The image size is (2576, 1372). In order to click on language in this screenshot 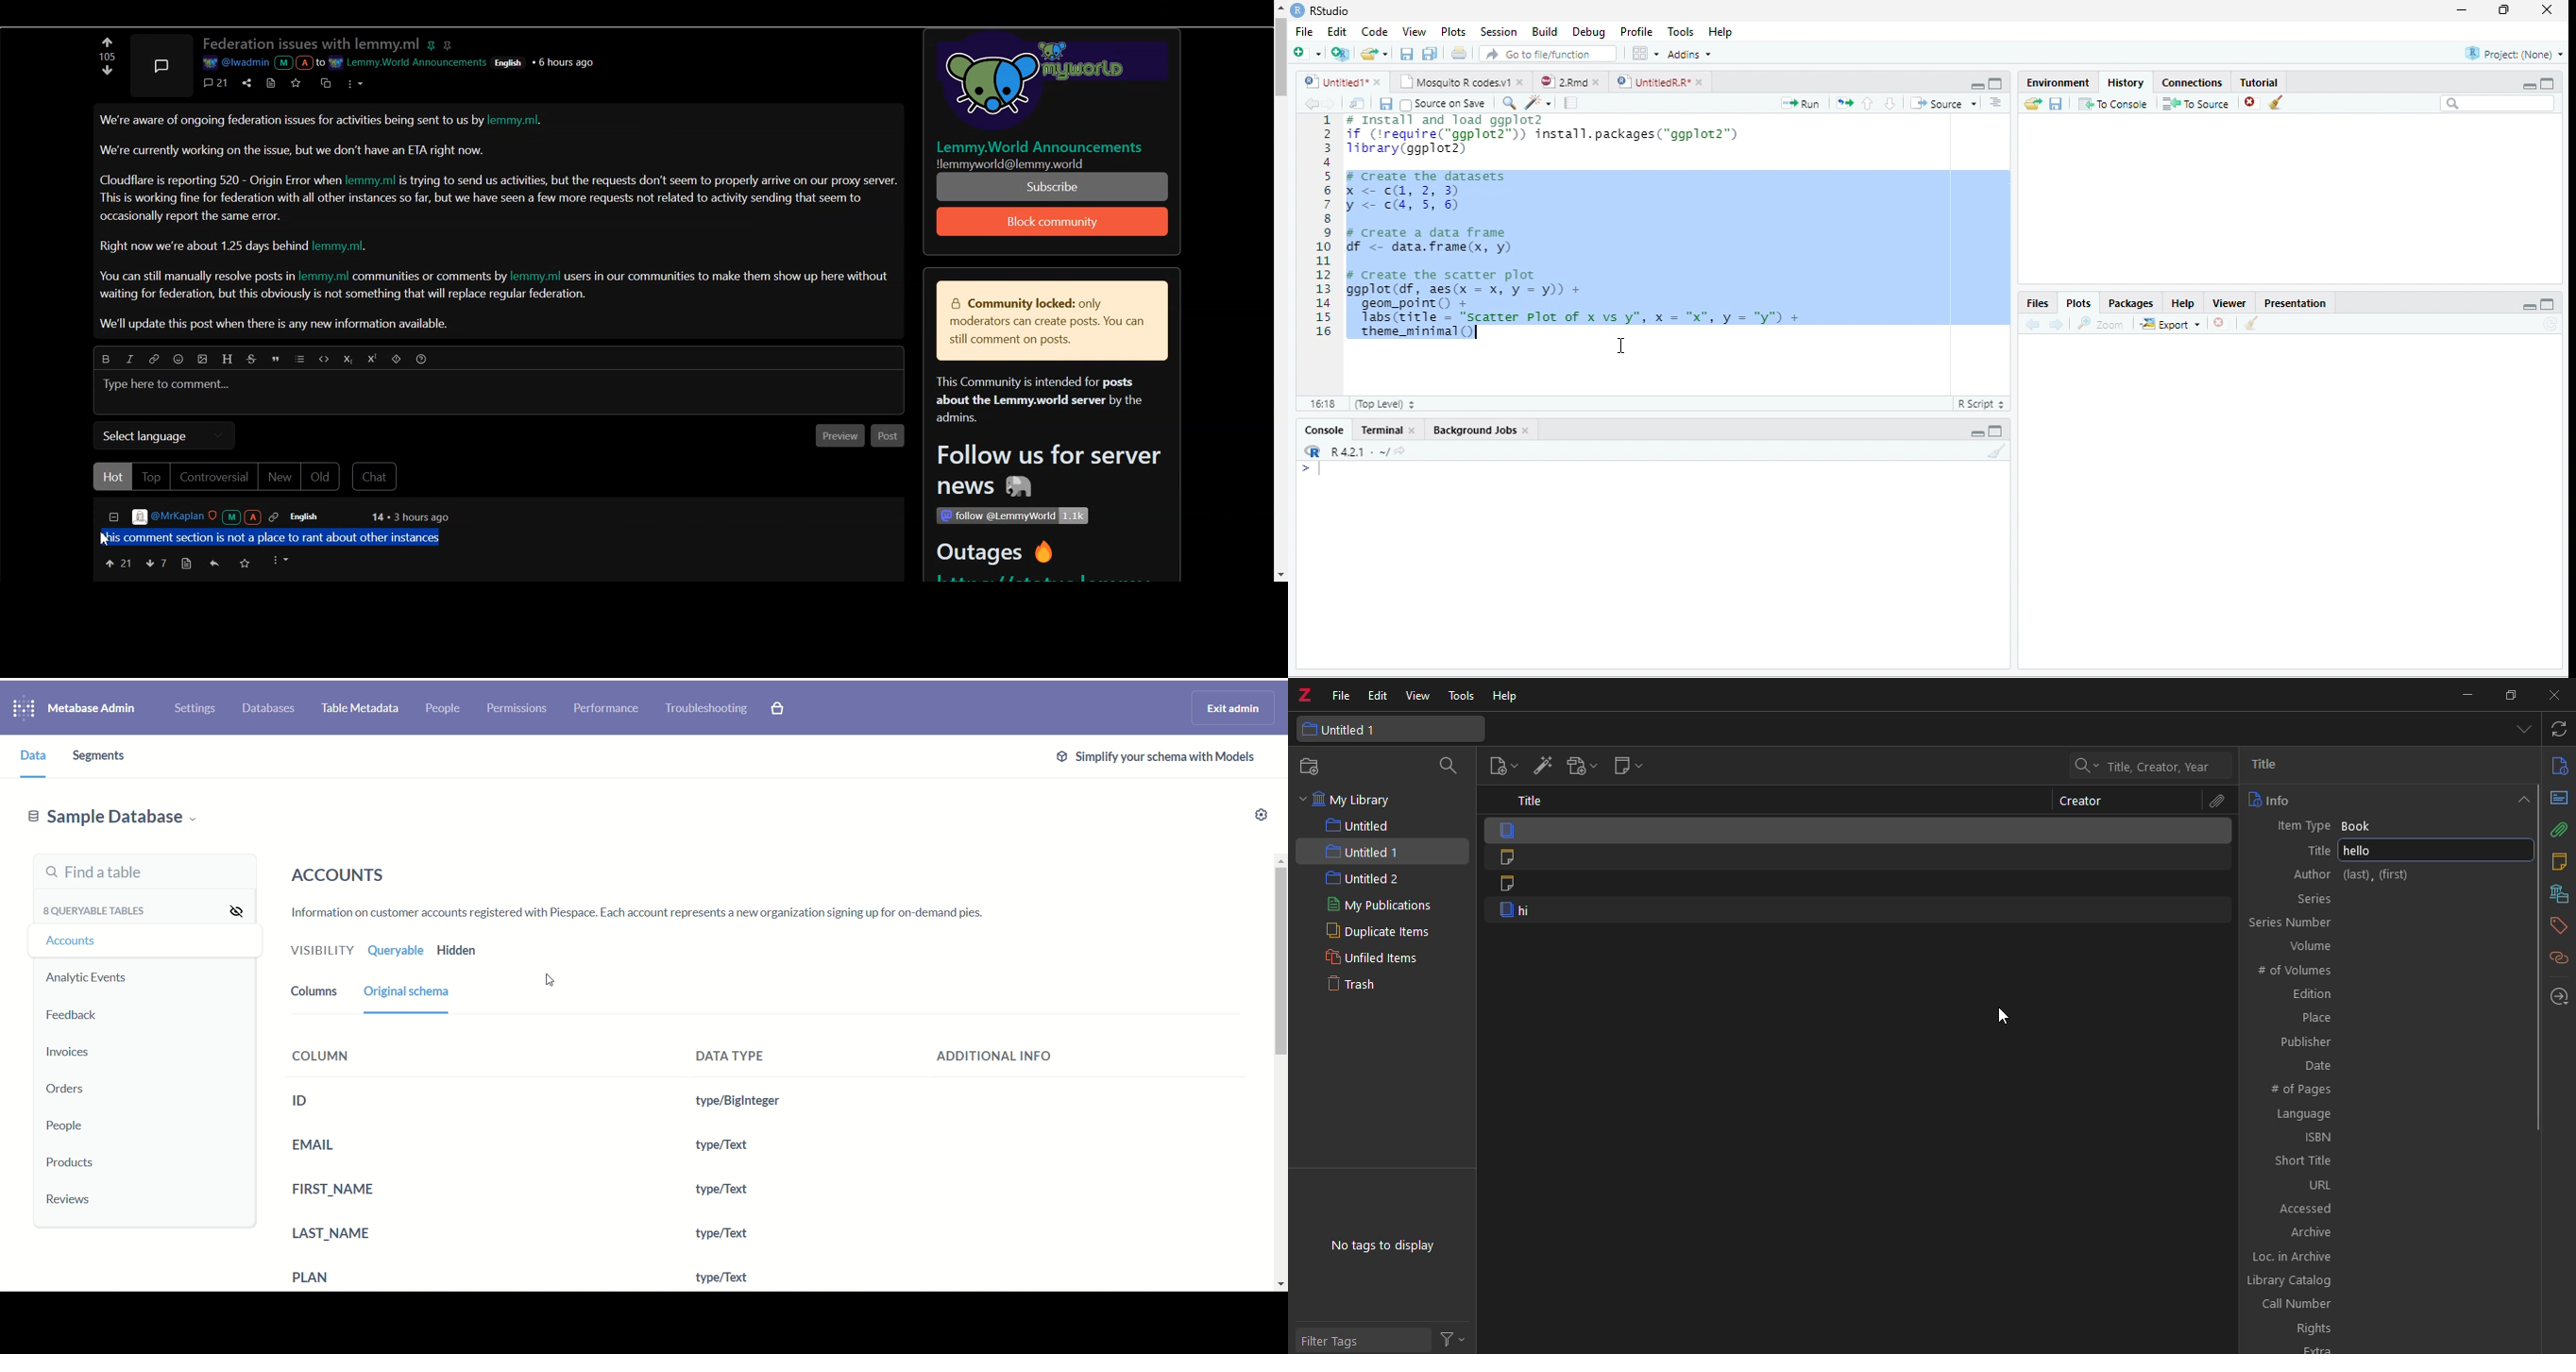, I will do `click(2388, 1114)`.